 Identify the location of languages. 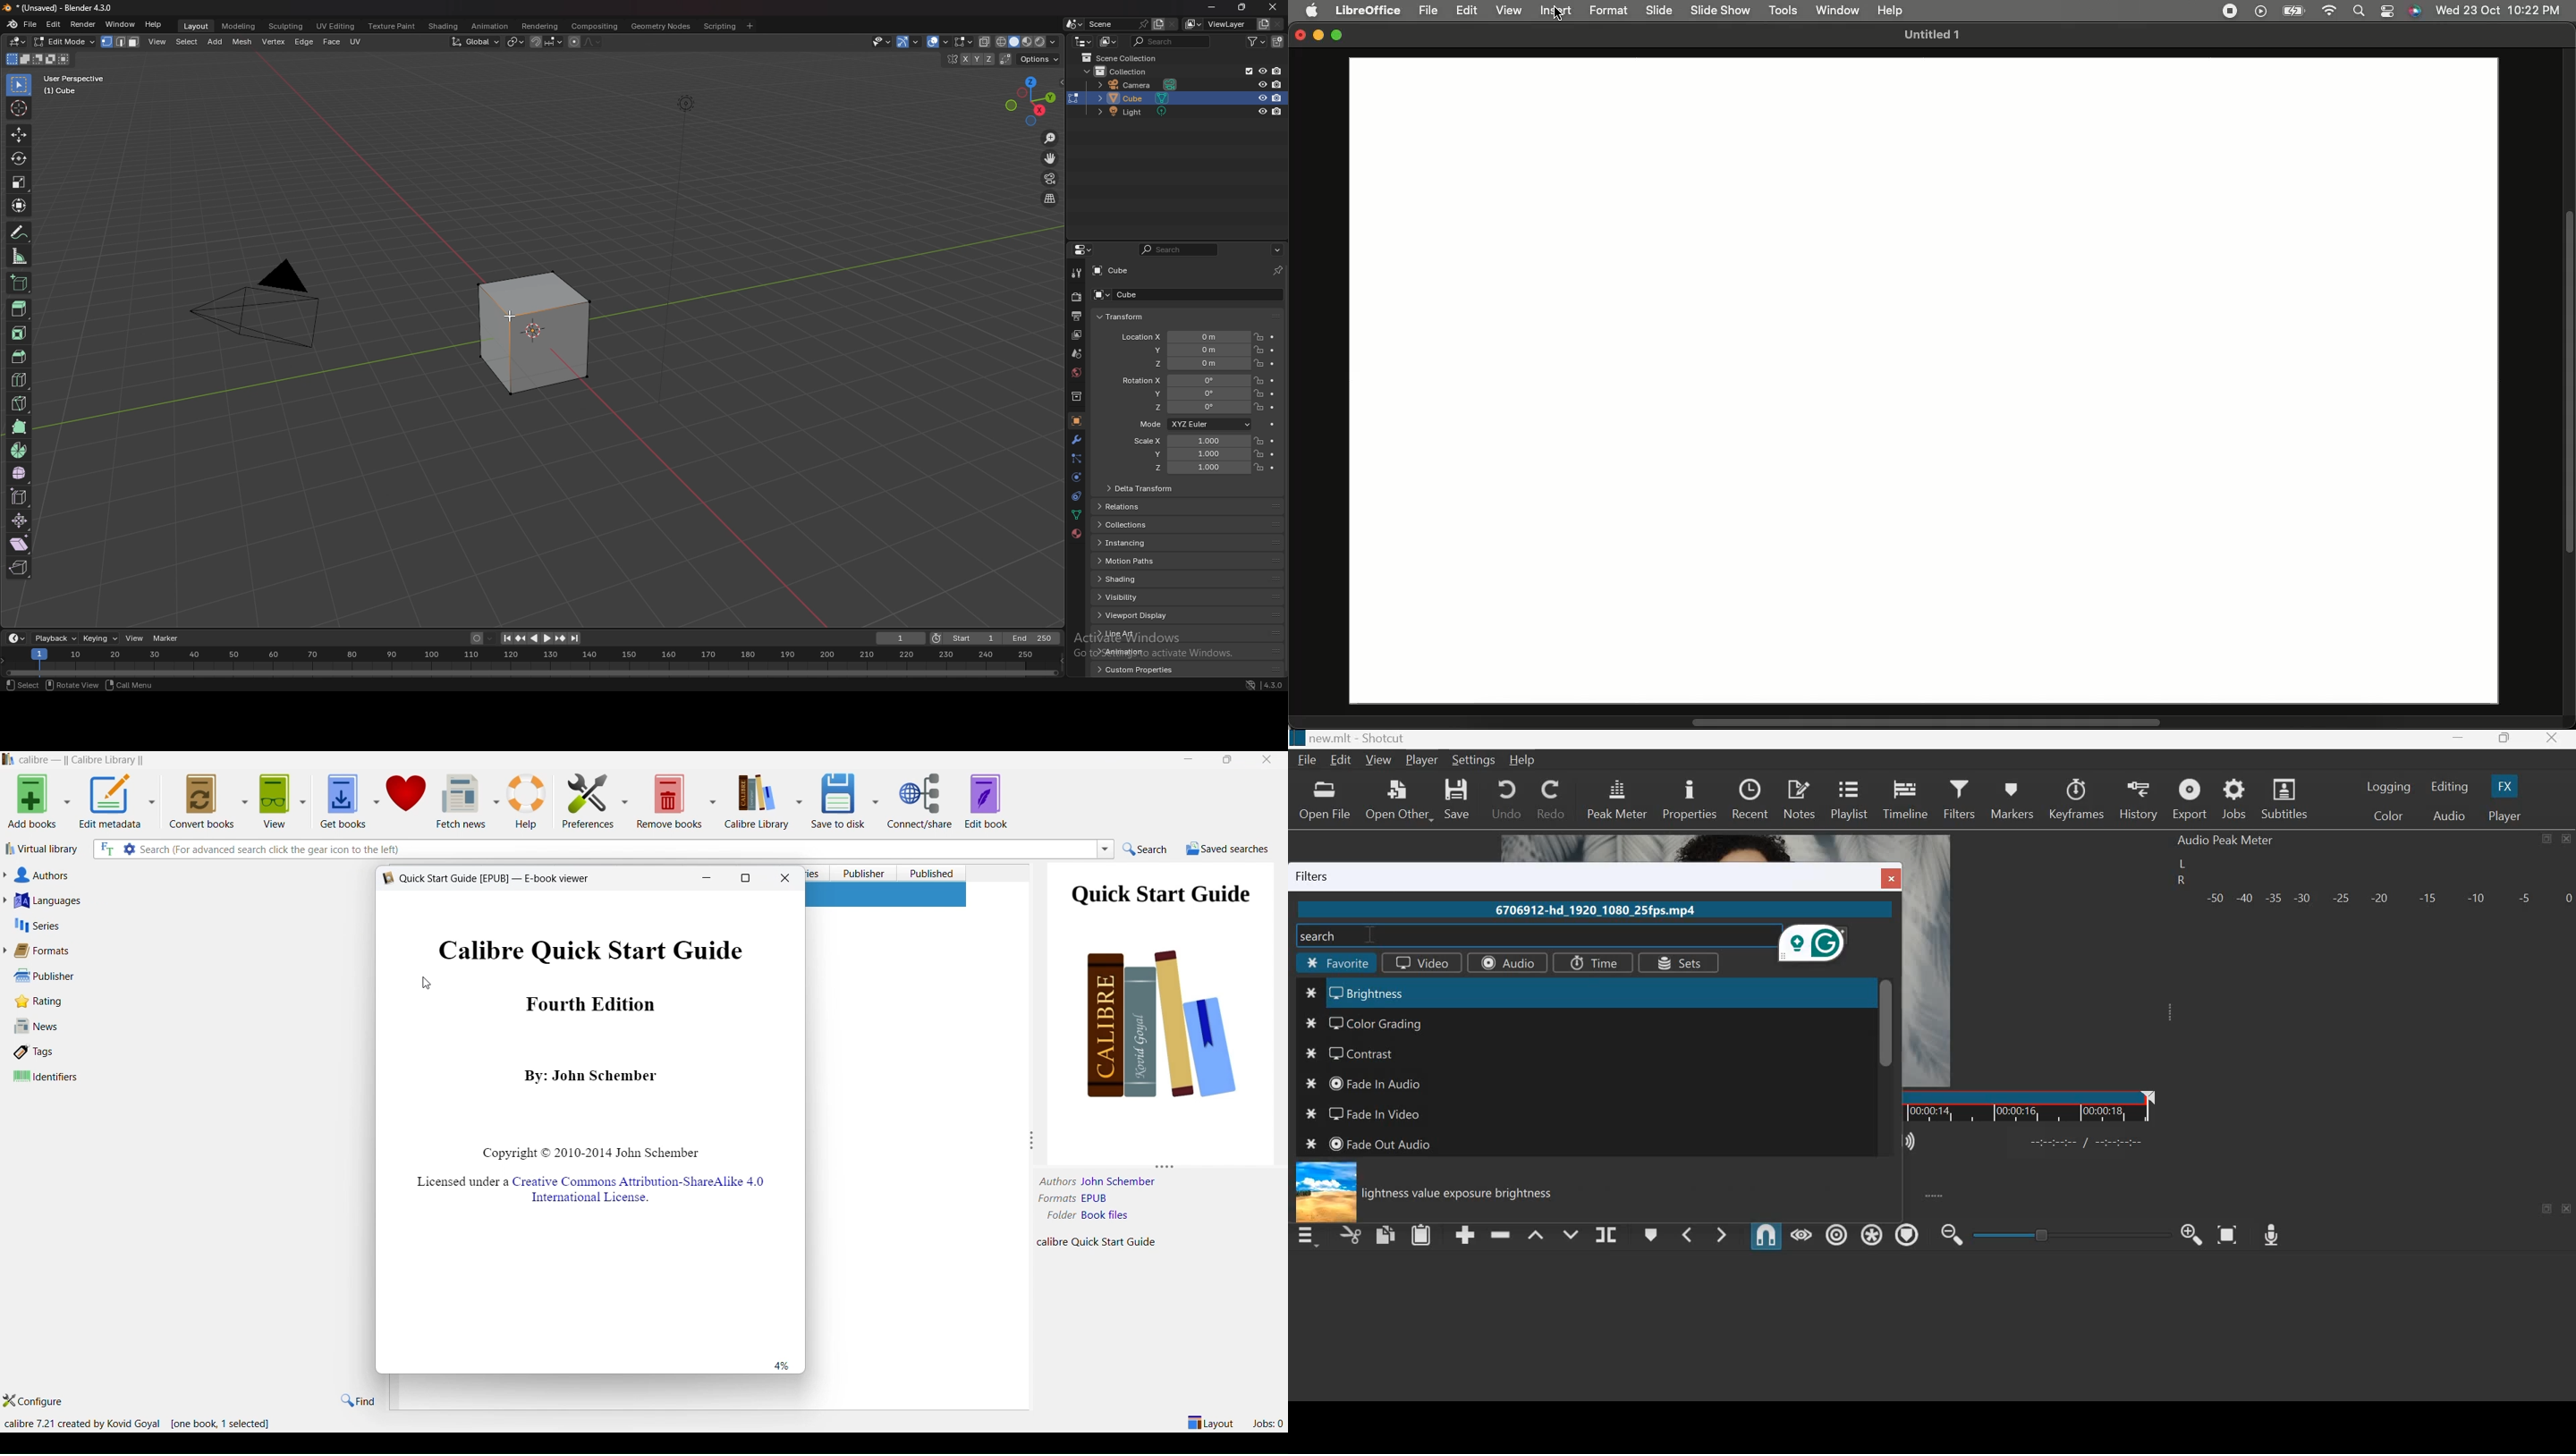
(184, 899).